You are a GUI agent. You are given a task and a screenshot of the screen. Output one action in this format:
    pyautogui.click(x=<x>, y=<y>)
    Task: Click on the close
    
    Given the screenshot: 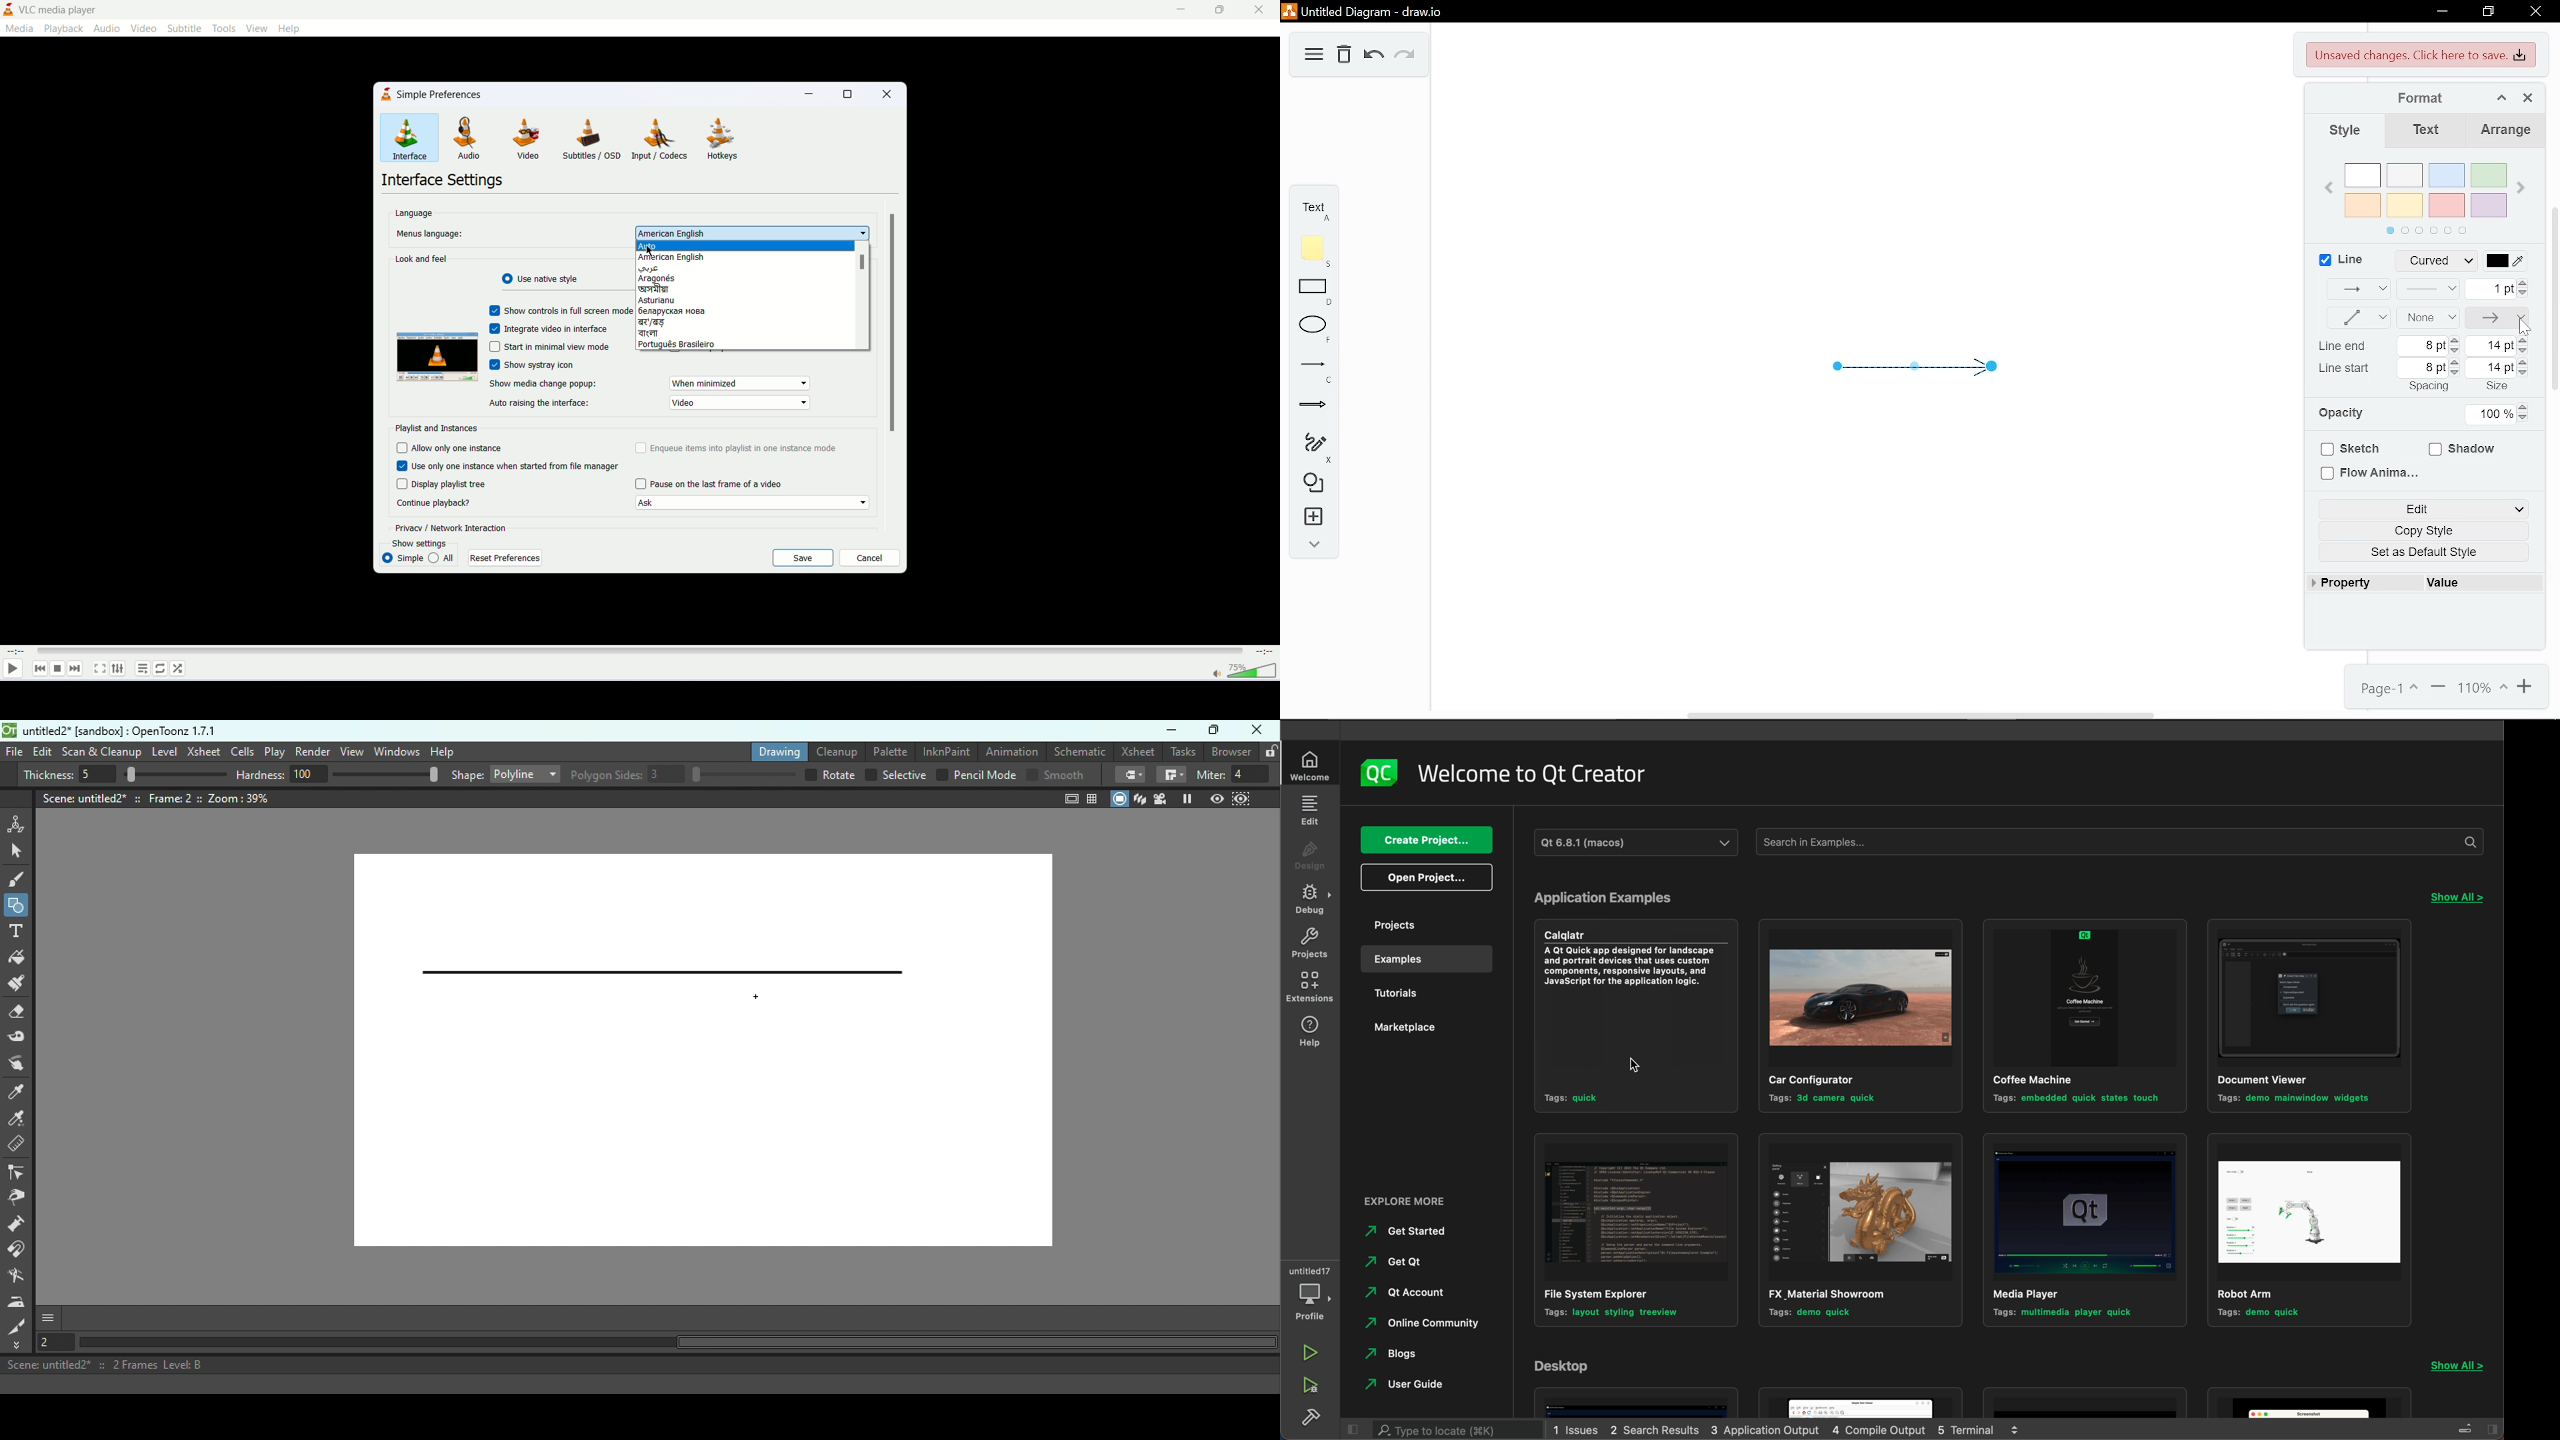 What is the action you would take?
    pyautogui.click(x=1258, y=12)
    